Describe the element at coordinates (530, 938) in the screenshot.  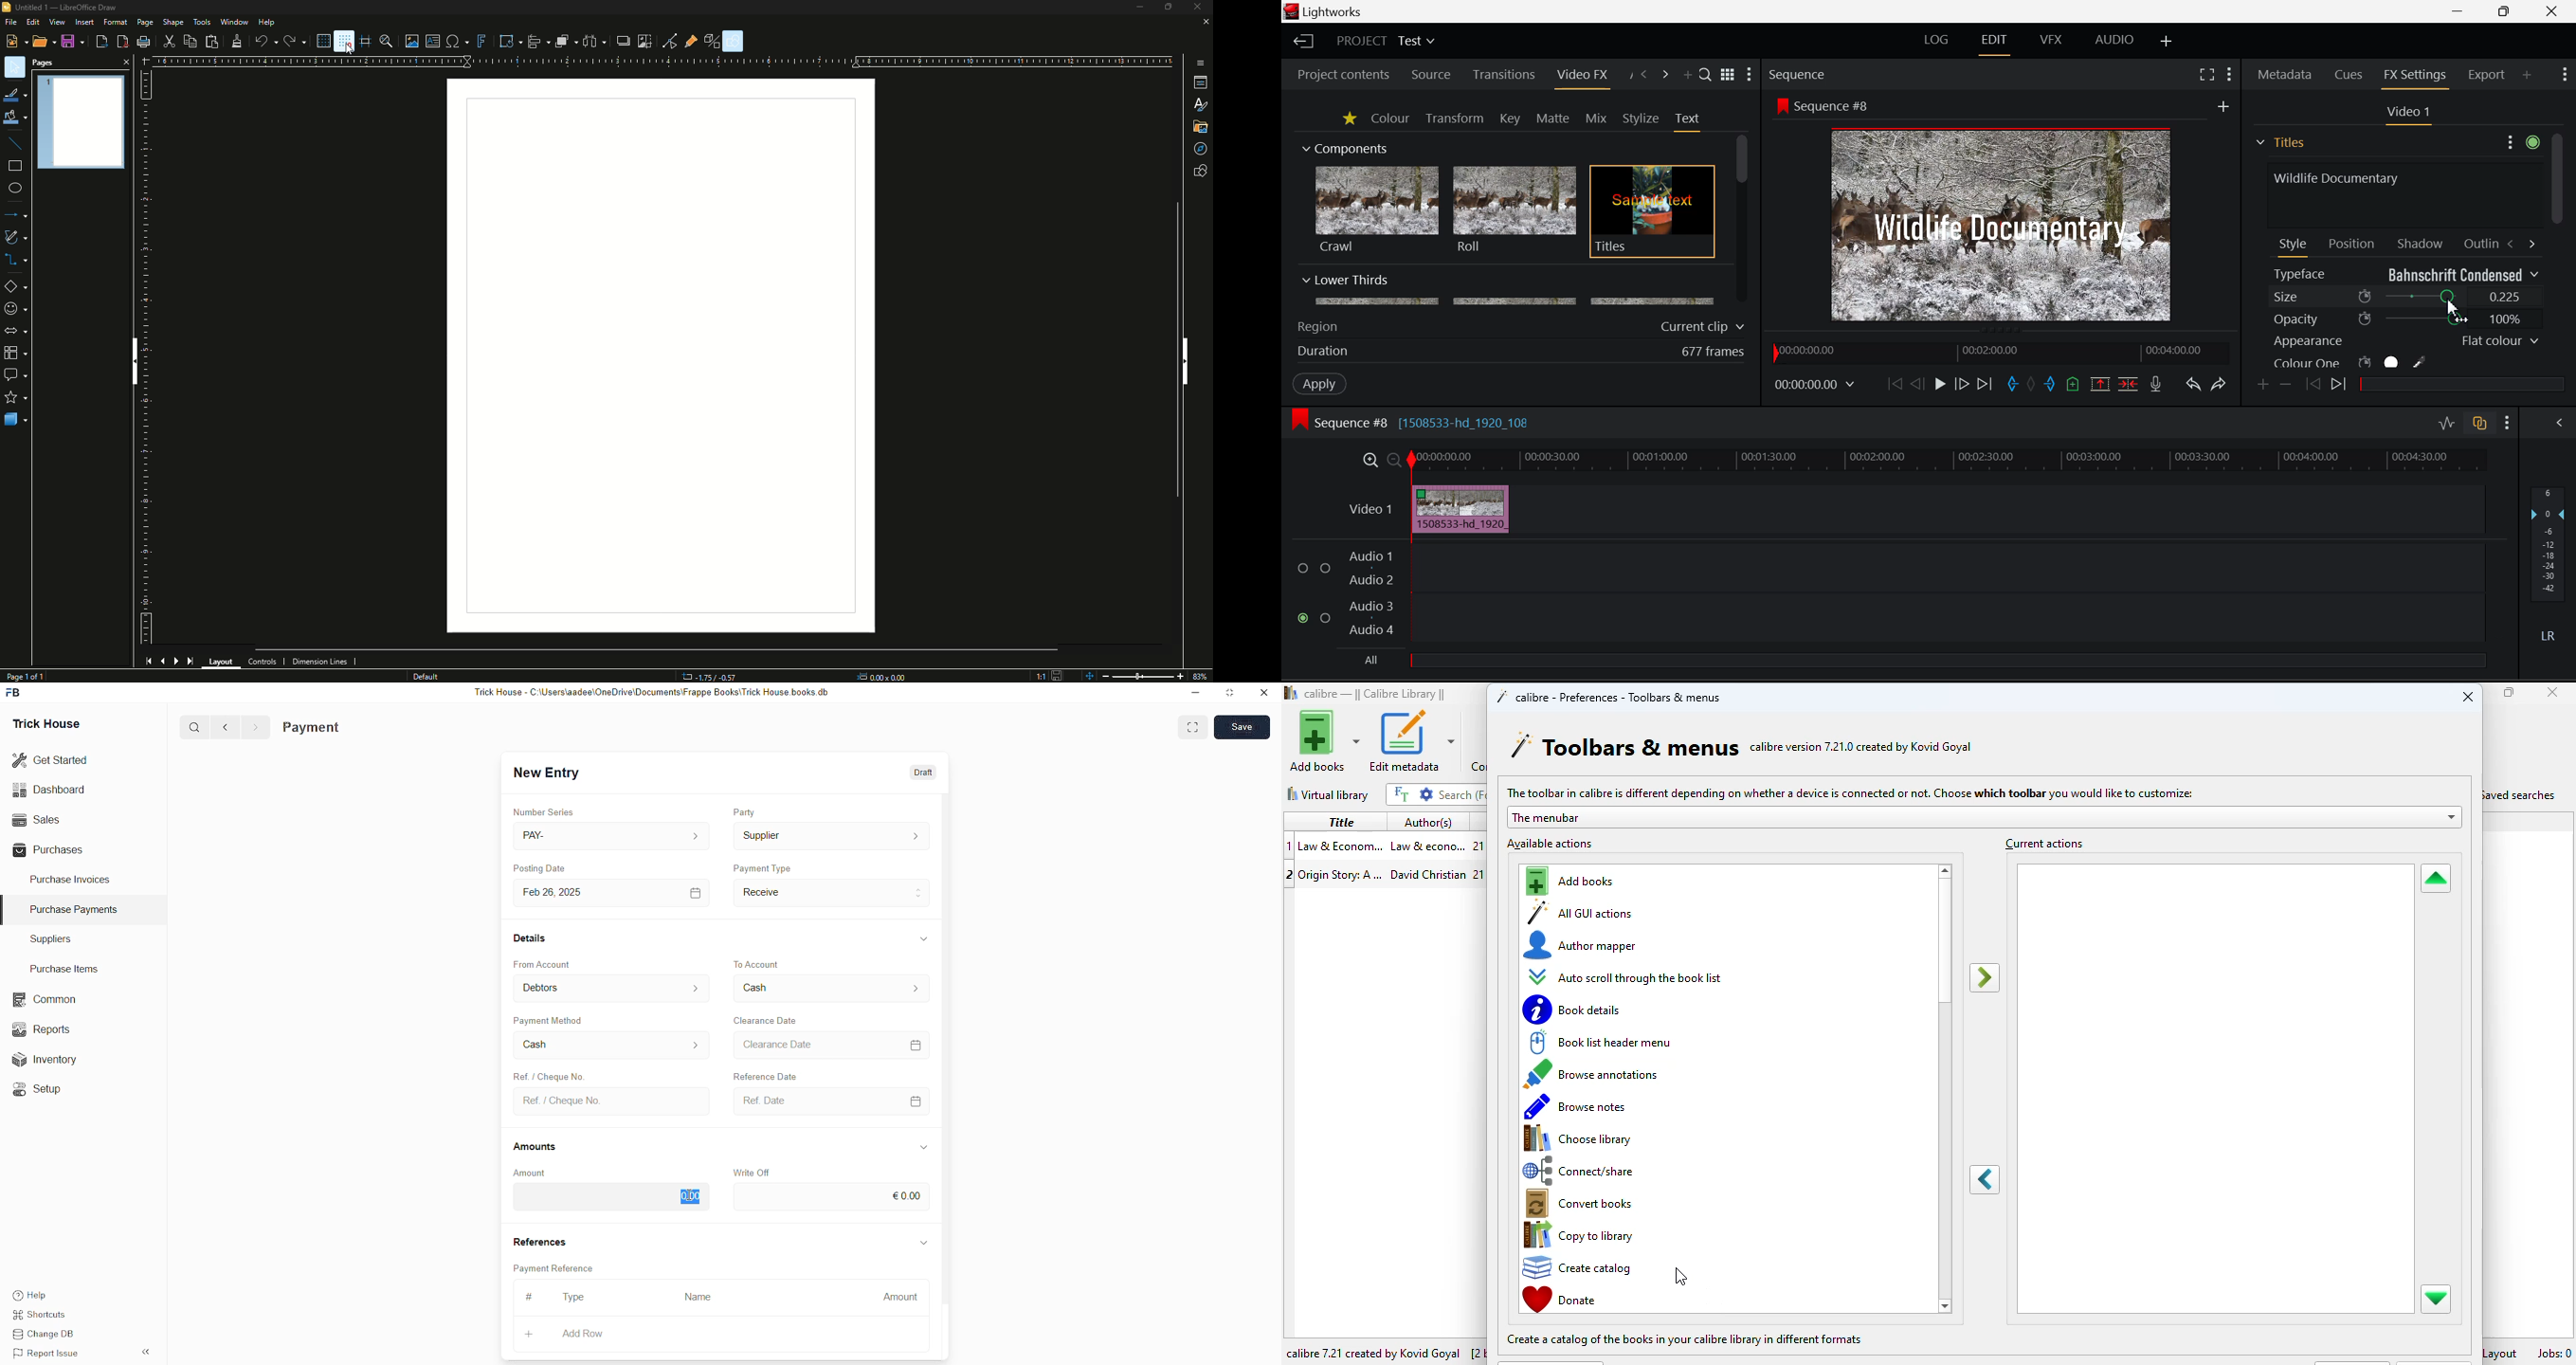
I see `Details` at that location.